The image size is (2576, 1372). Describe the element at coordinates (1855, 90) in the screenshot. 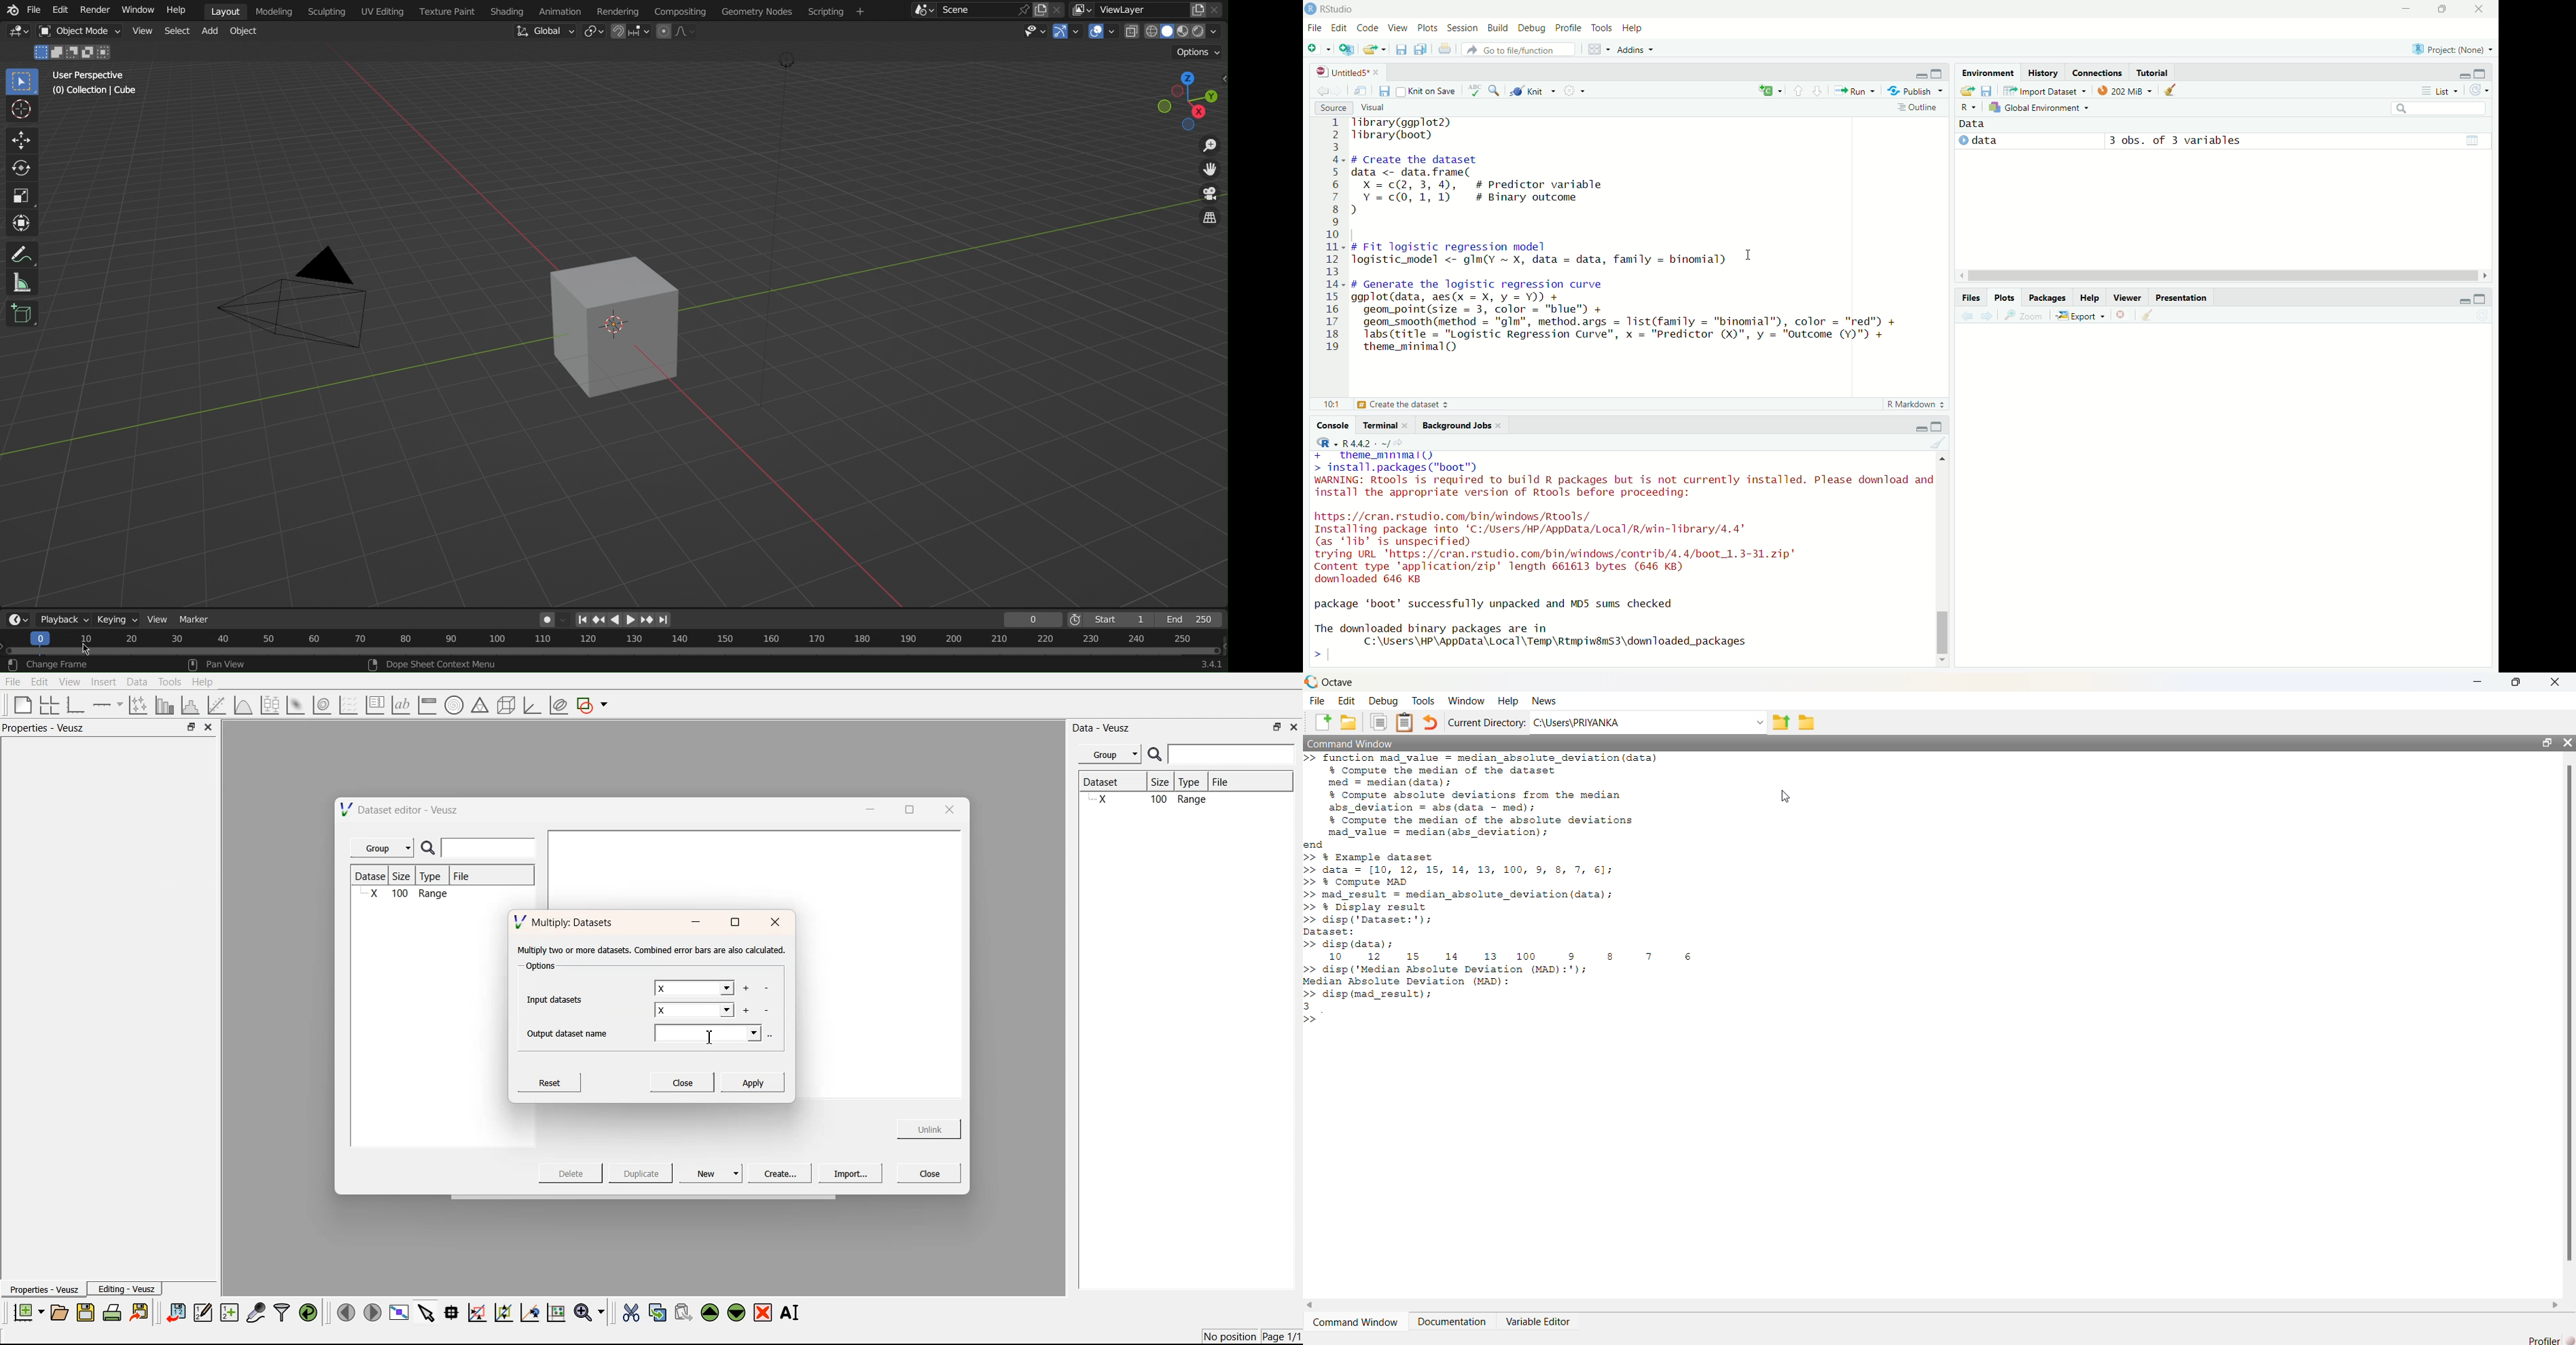

I see `Run` at that location.